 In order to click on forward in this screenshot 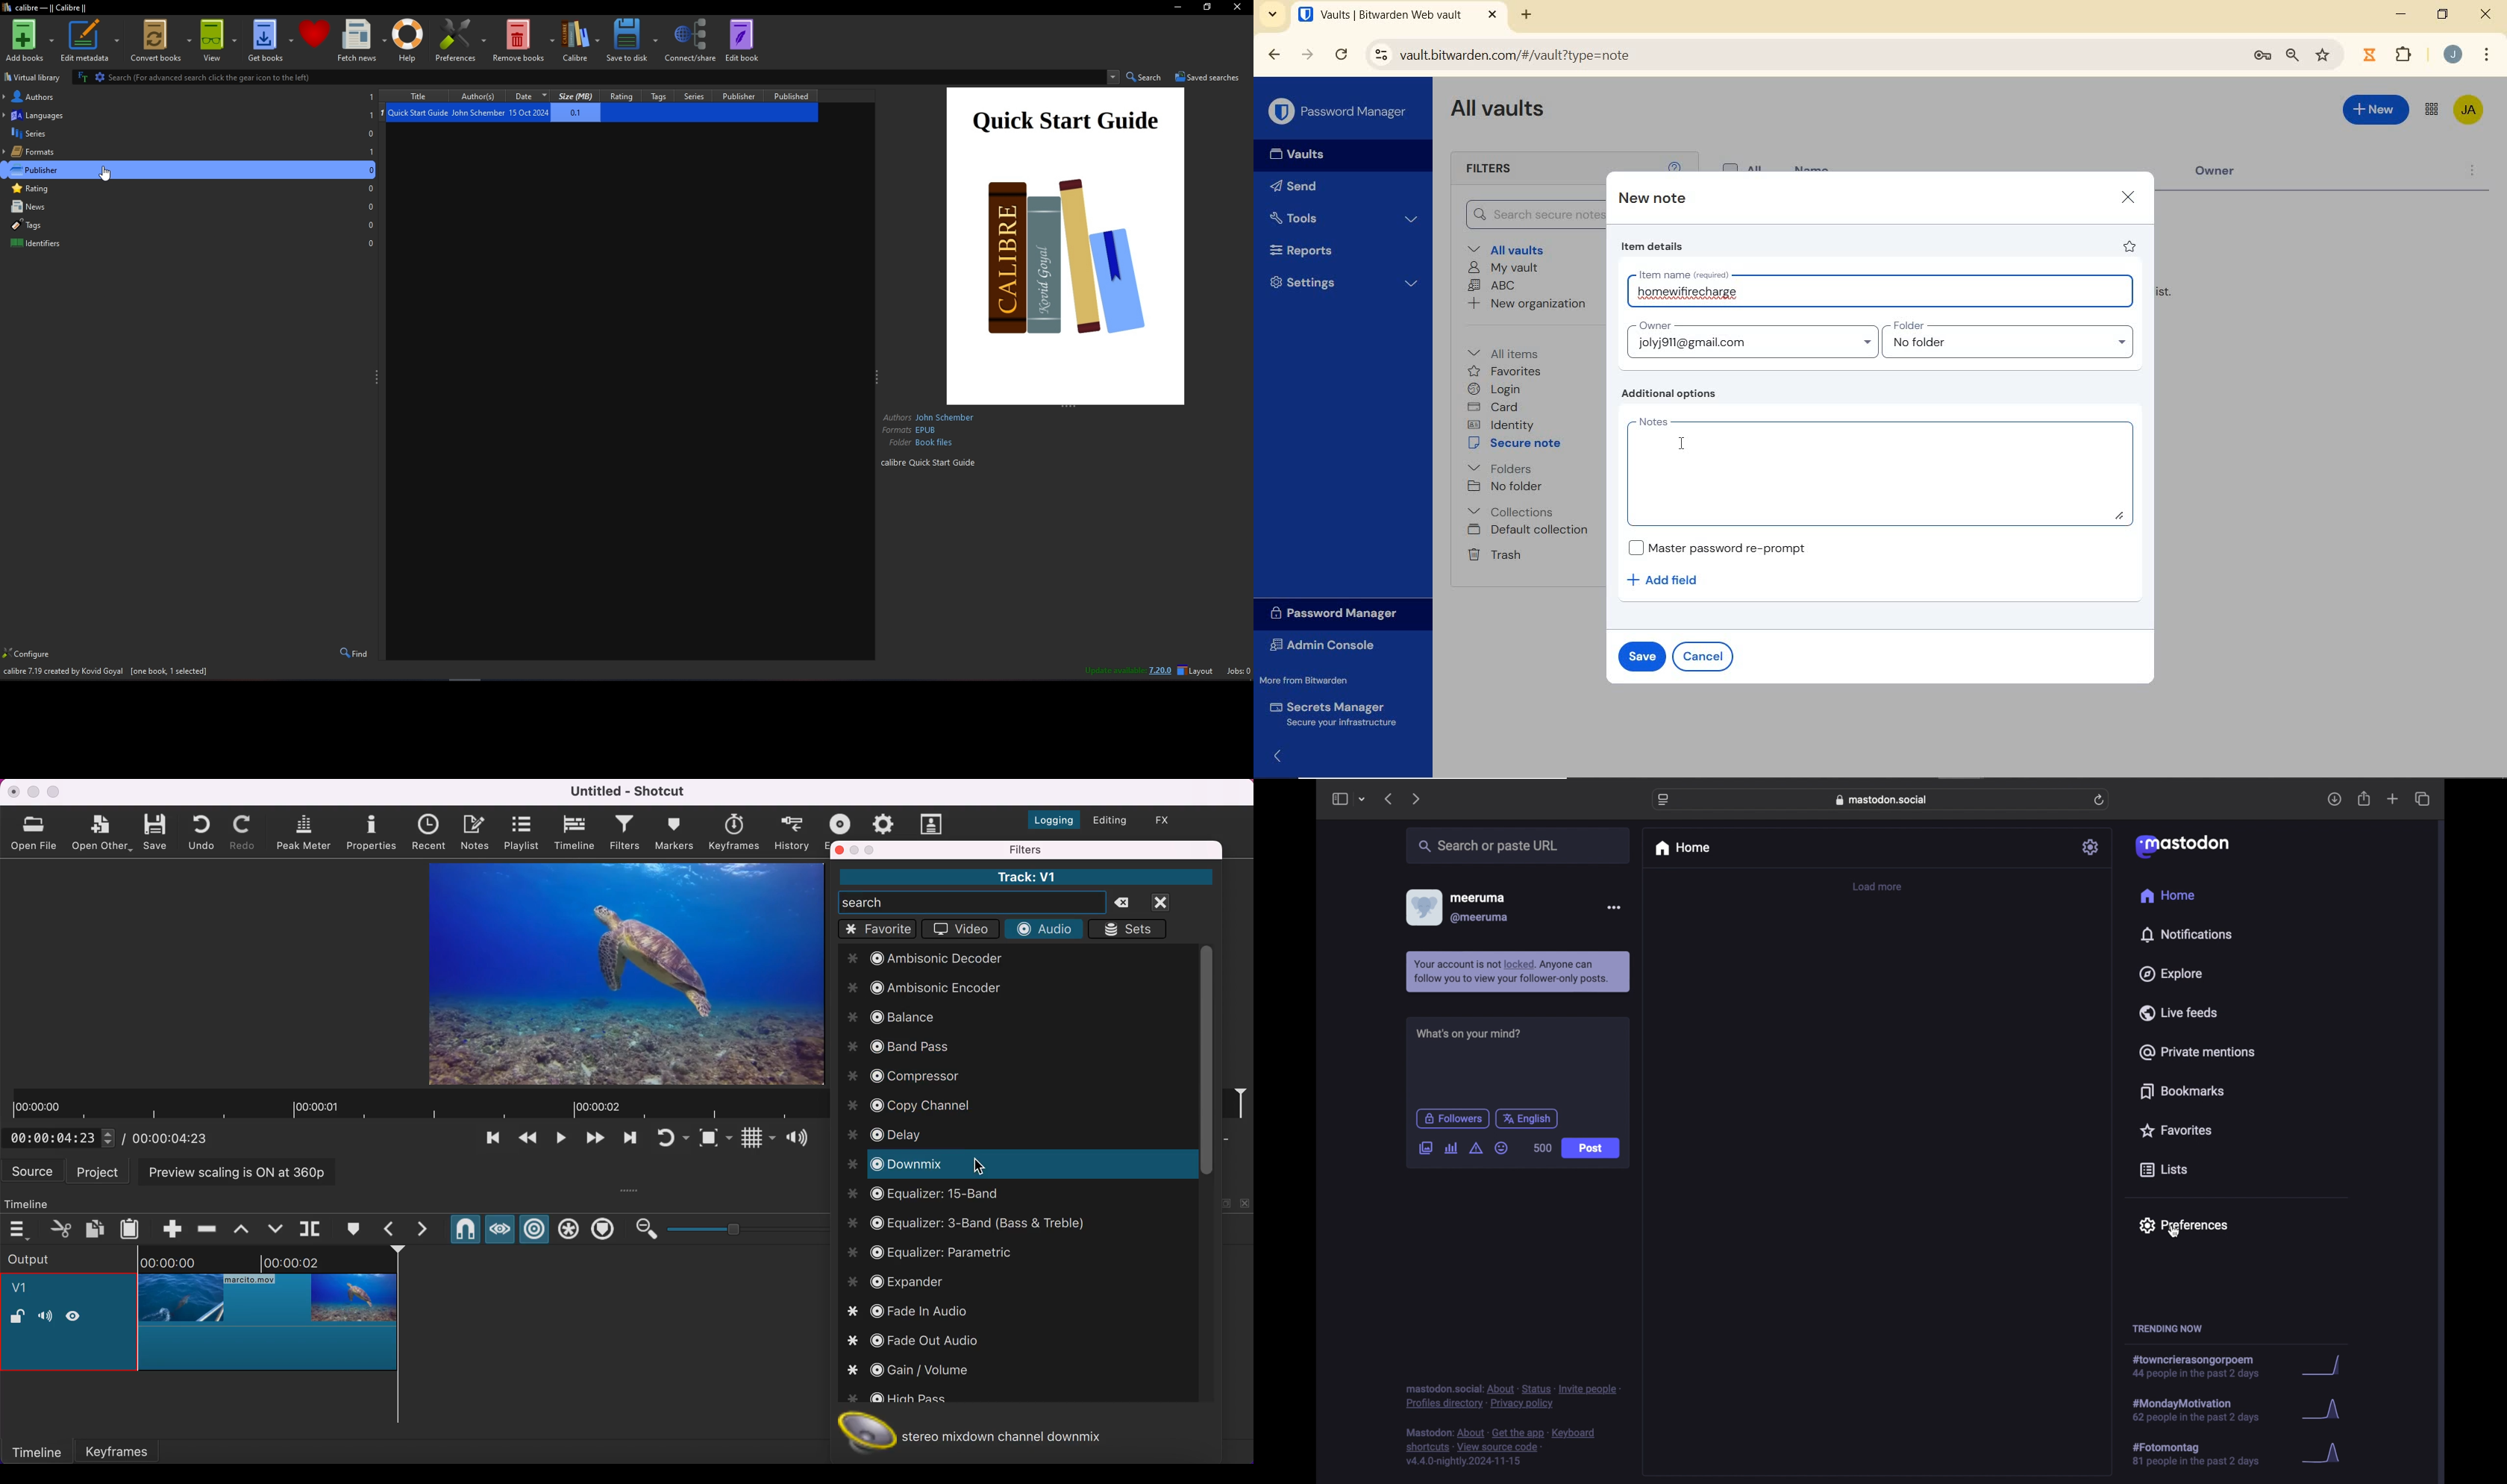, I will do `click(1307, 54)`.